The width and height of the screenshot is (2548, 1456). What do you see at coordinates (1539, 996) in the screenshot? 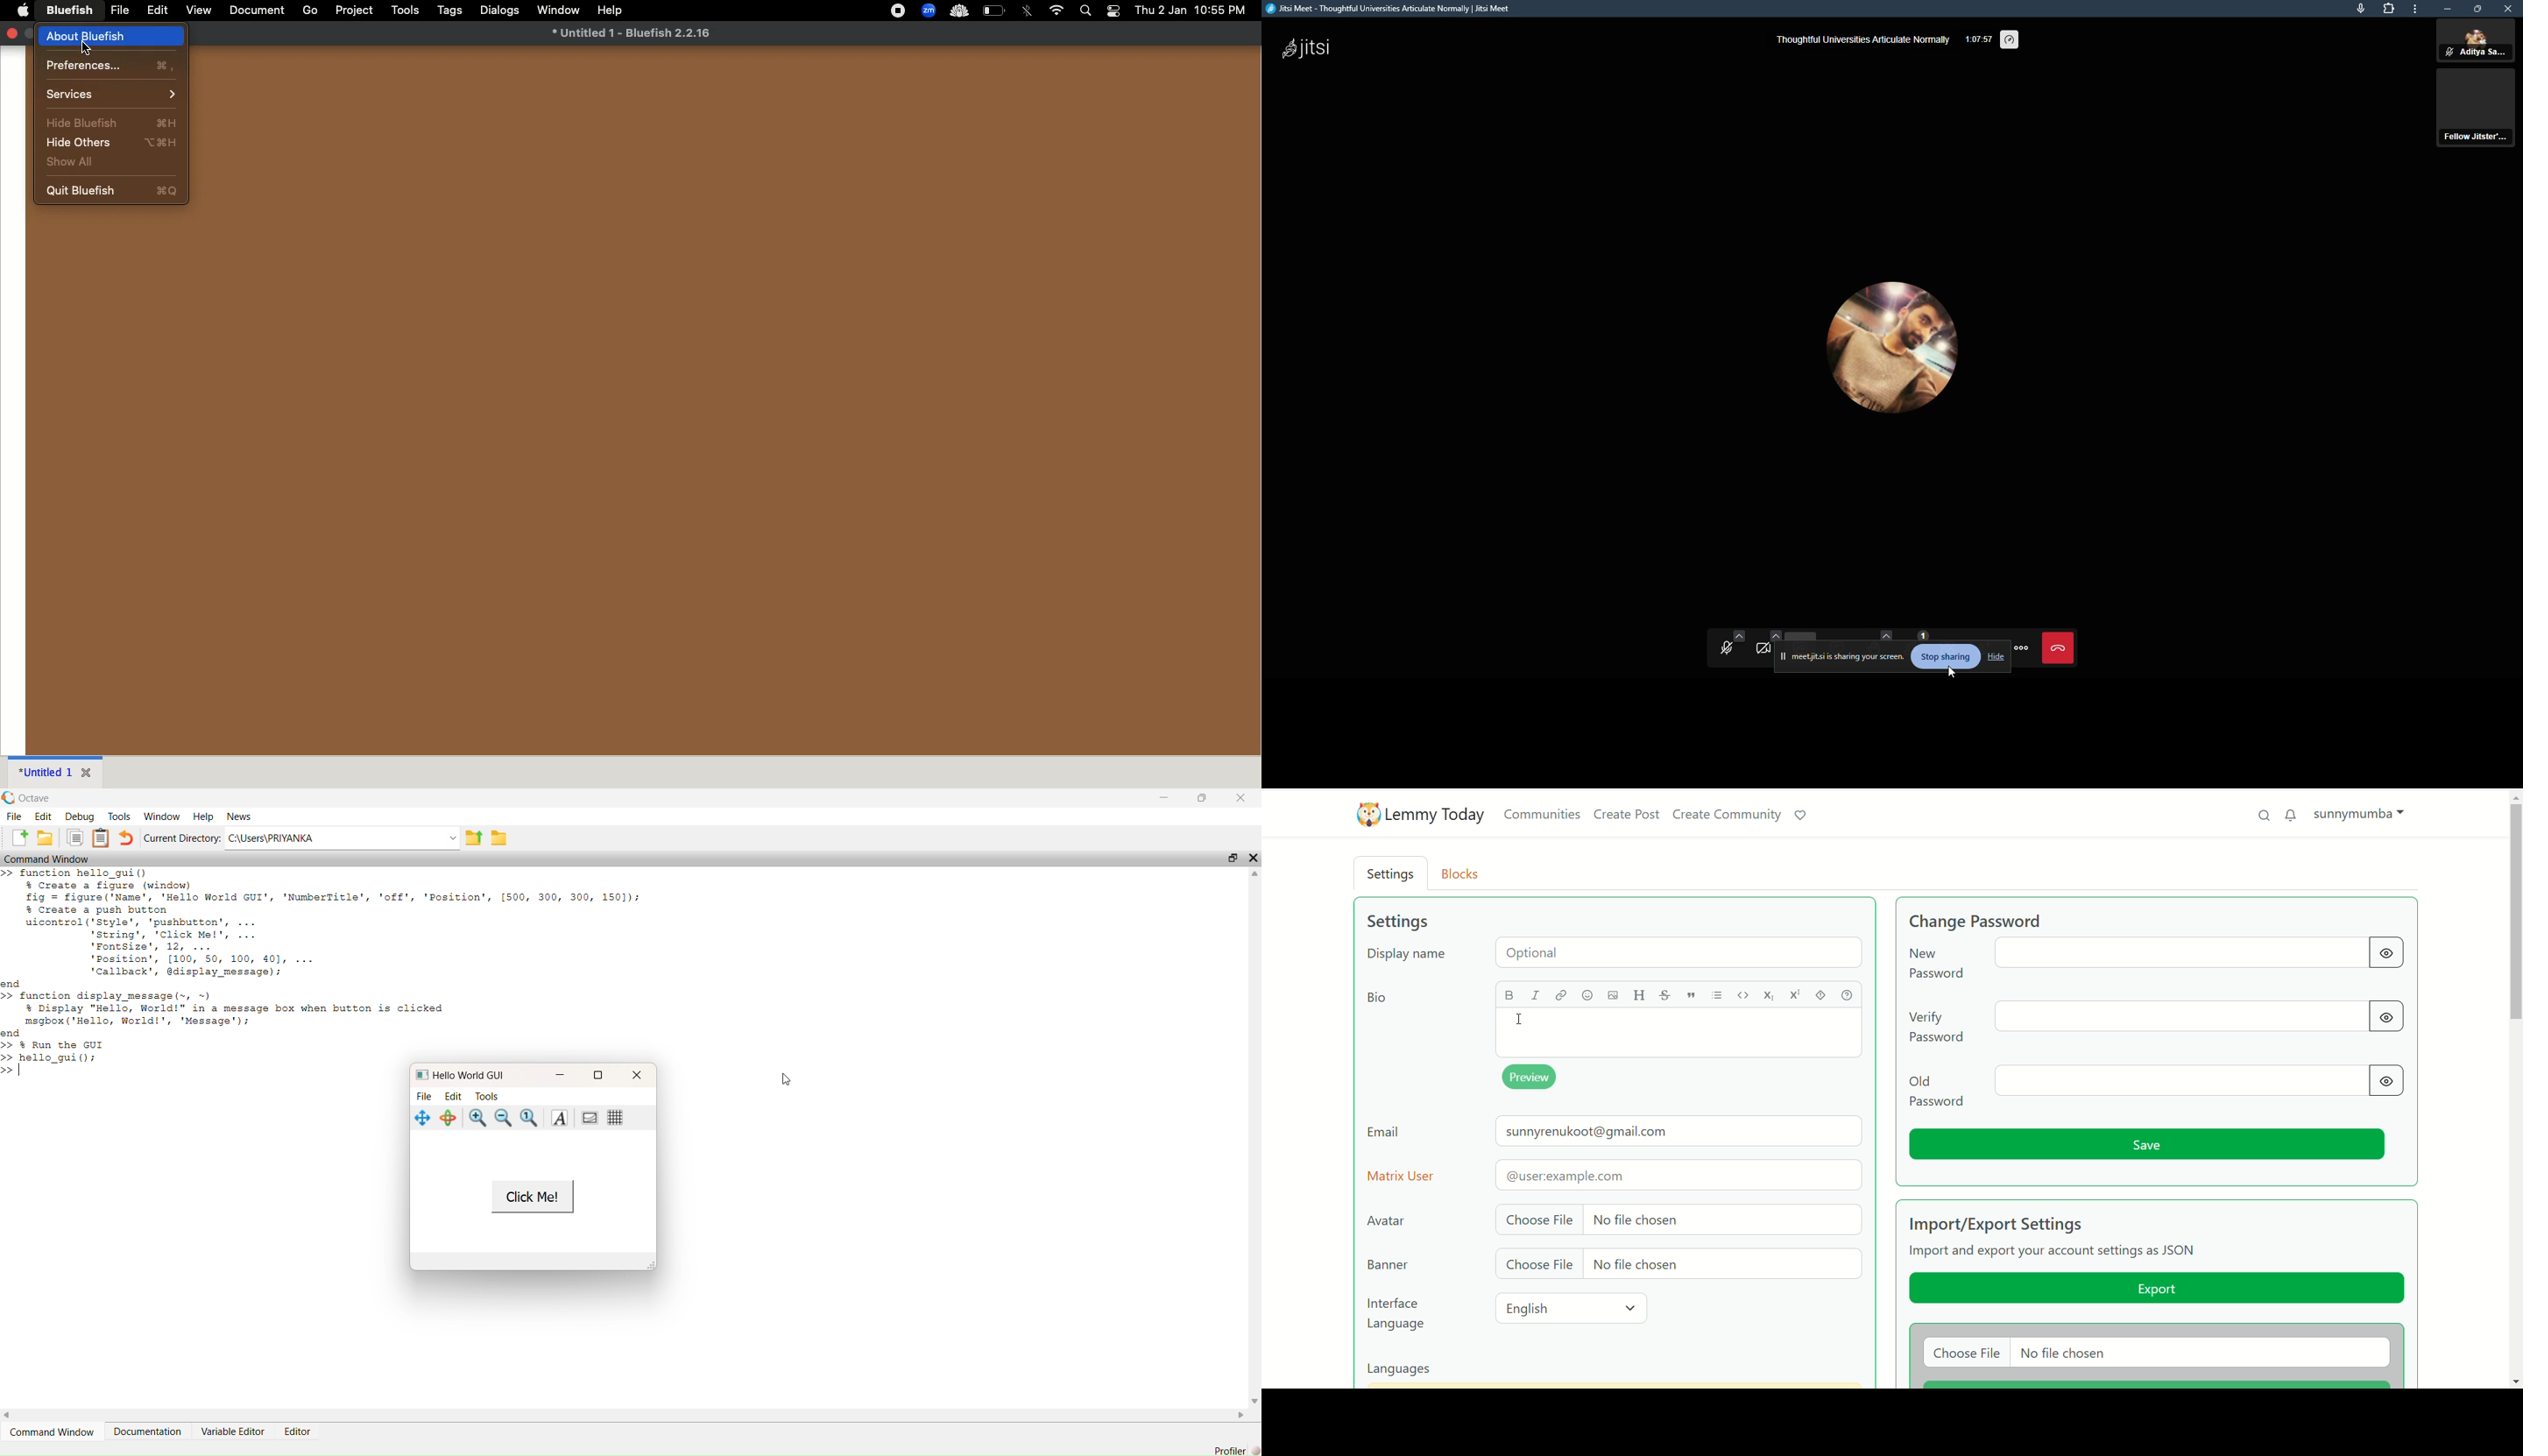
I see `italics` at bounding box center [1539, 996].